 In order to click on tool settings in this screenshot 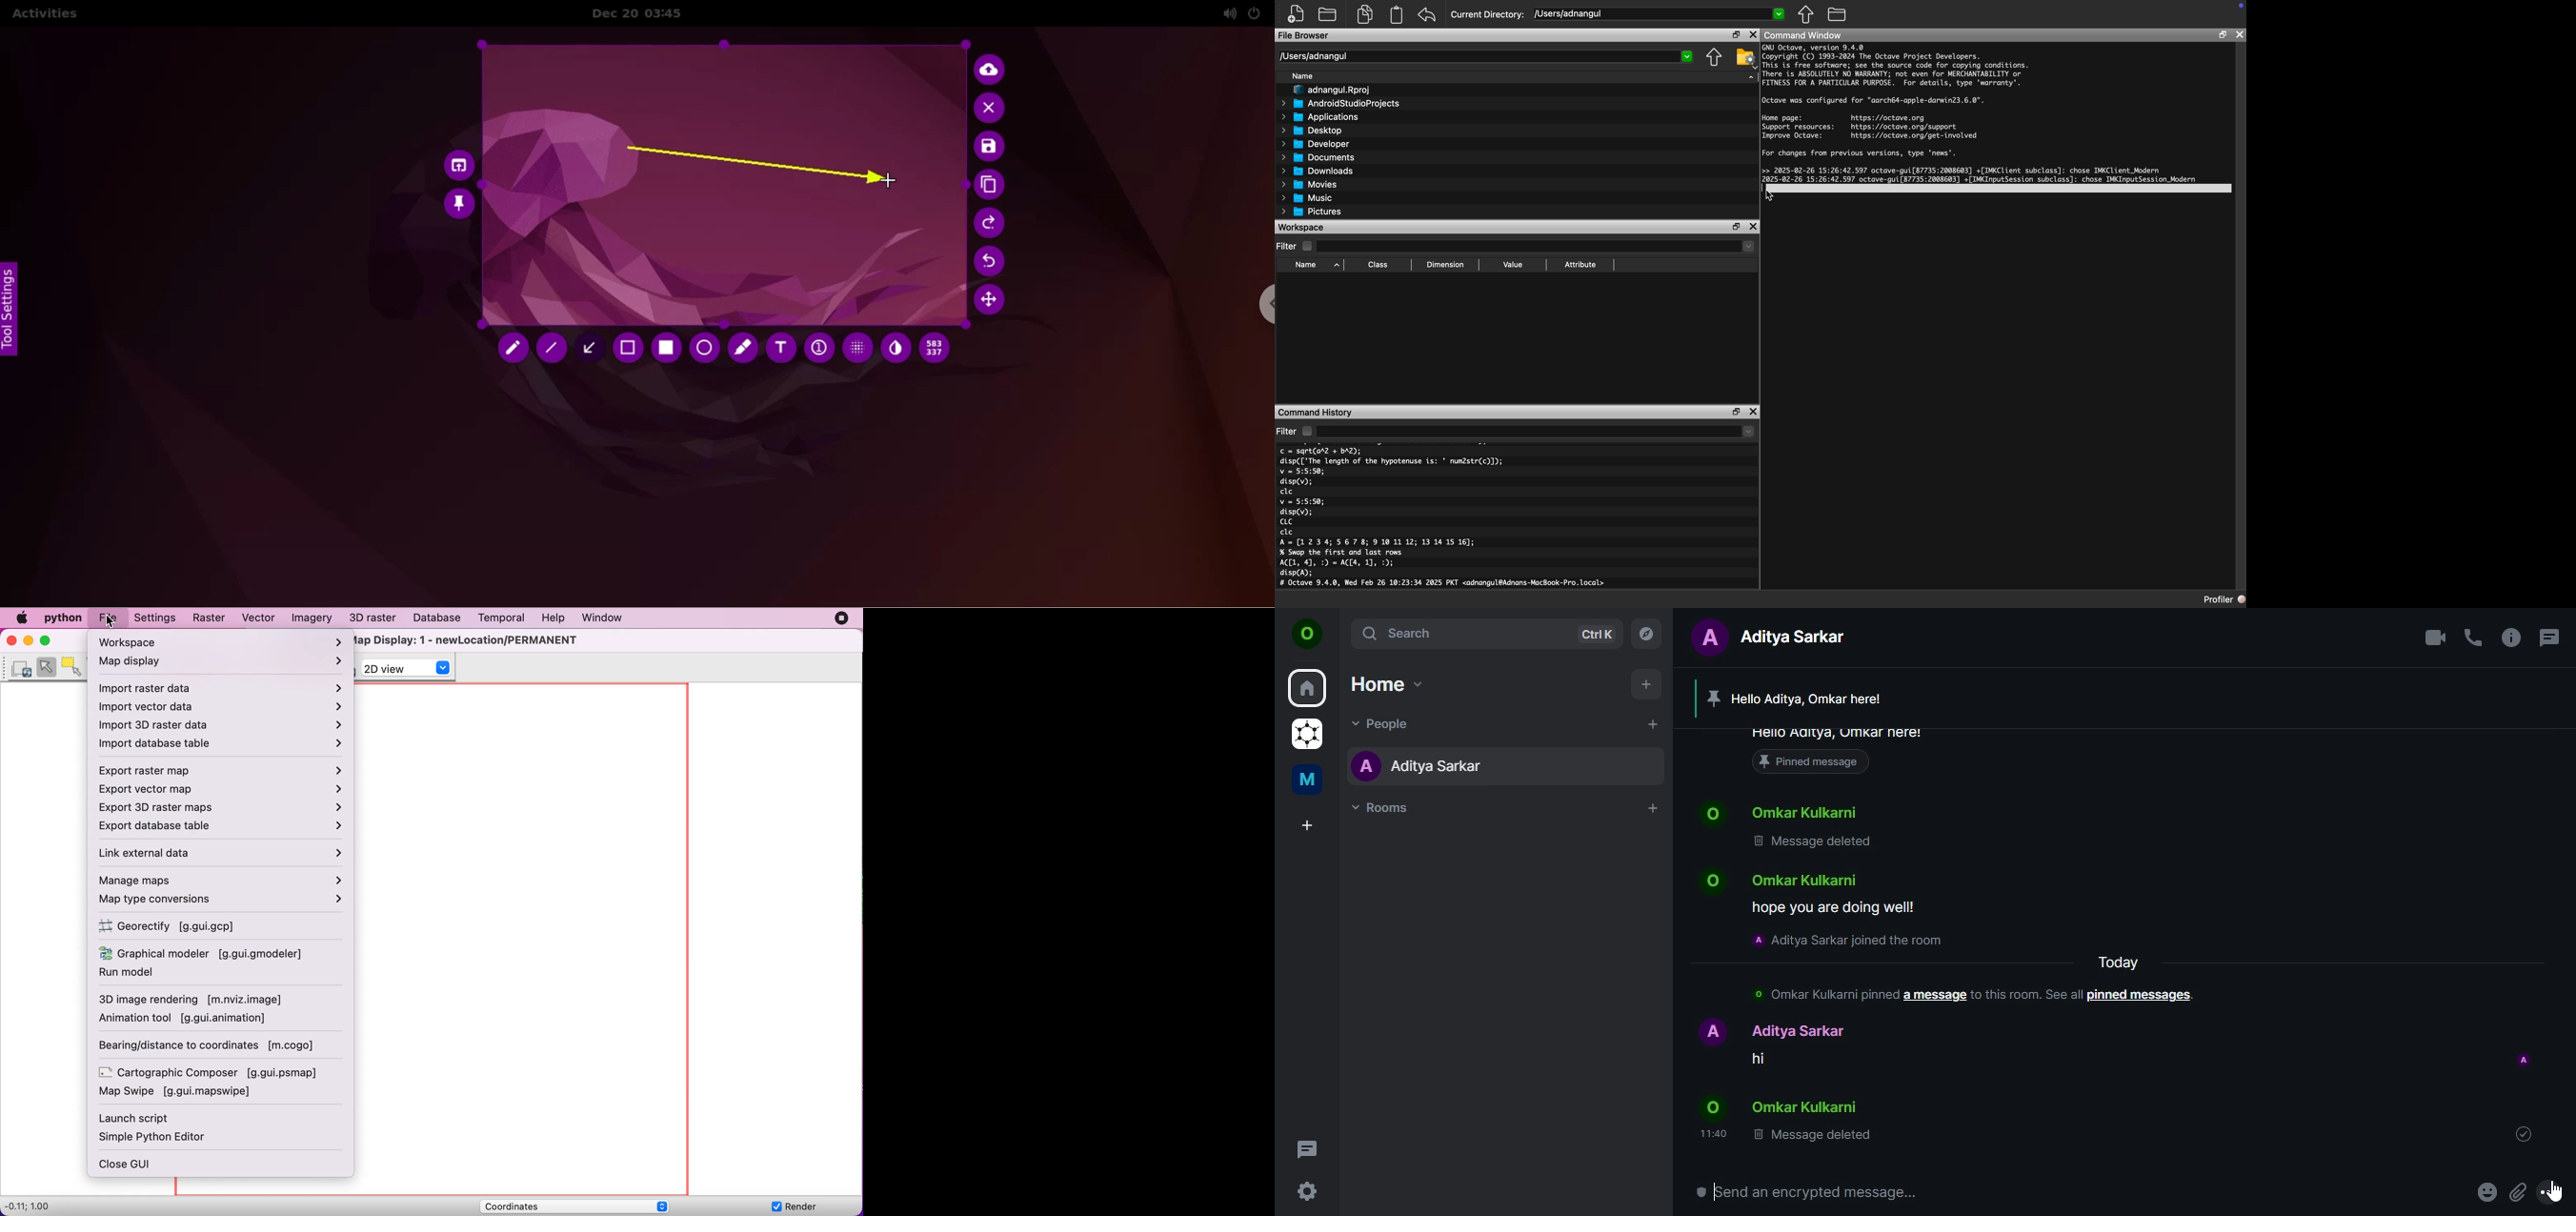, I will do `click(15, 309)`.